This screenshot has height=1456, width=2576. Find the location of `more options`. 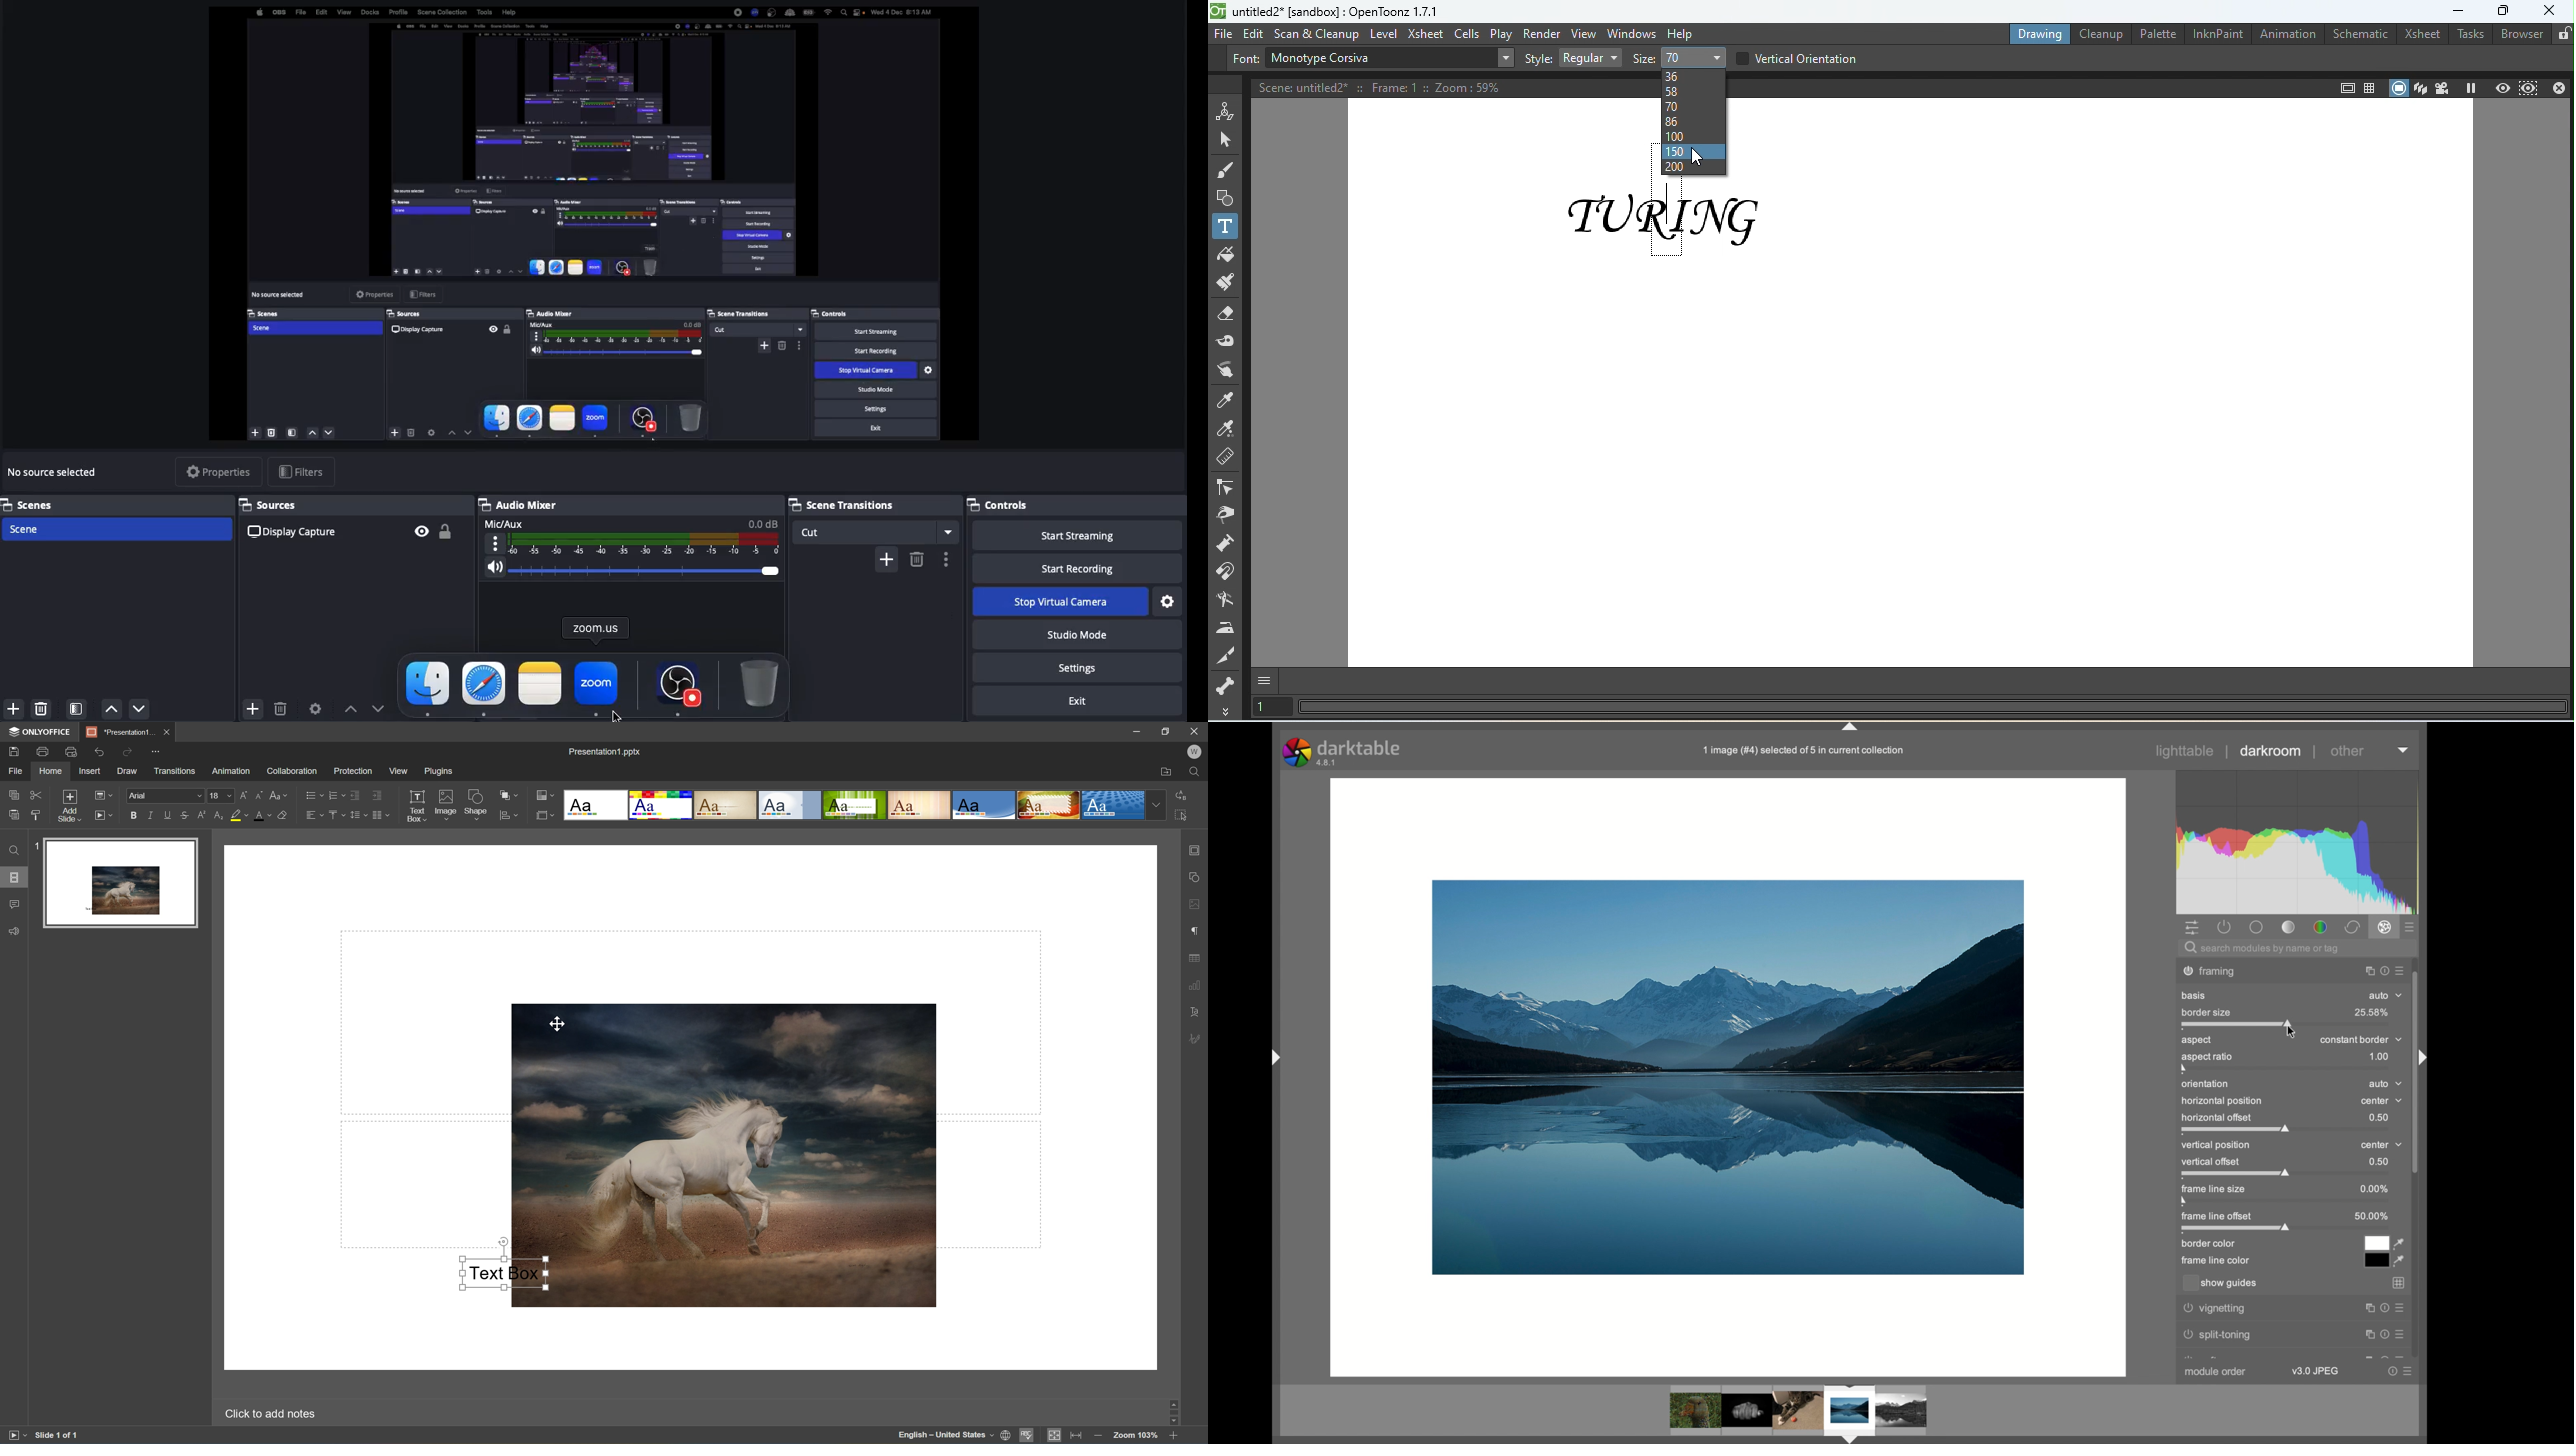

more options is located at coordinates (2386, 1308).